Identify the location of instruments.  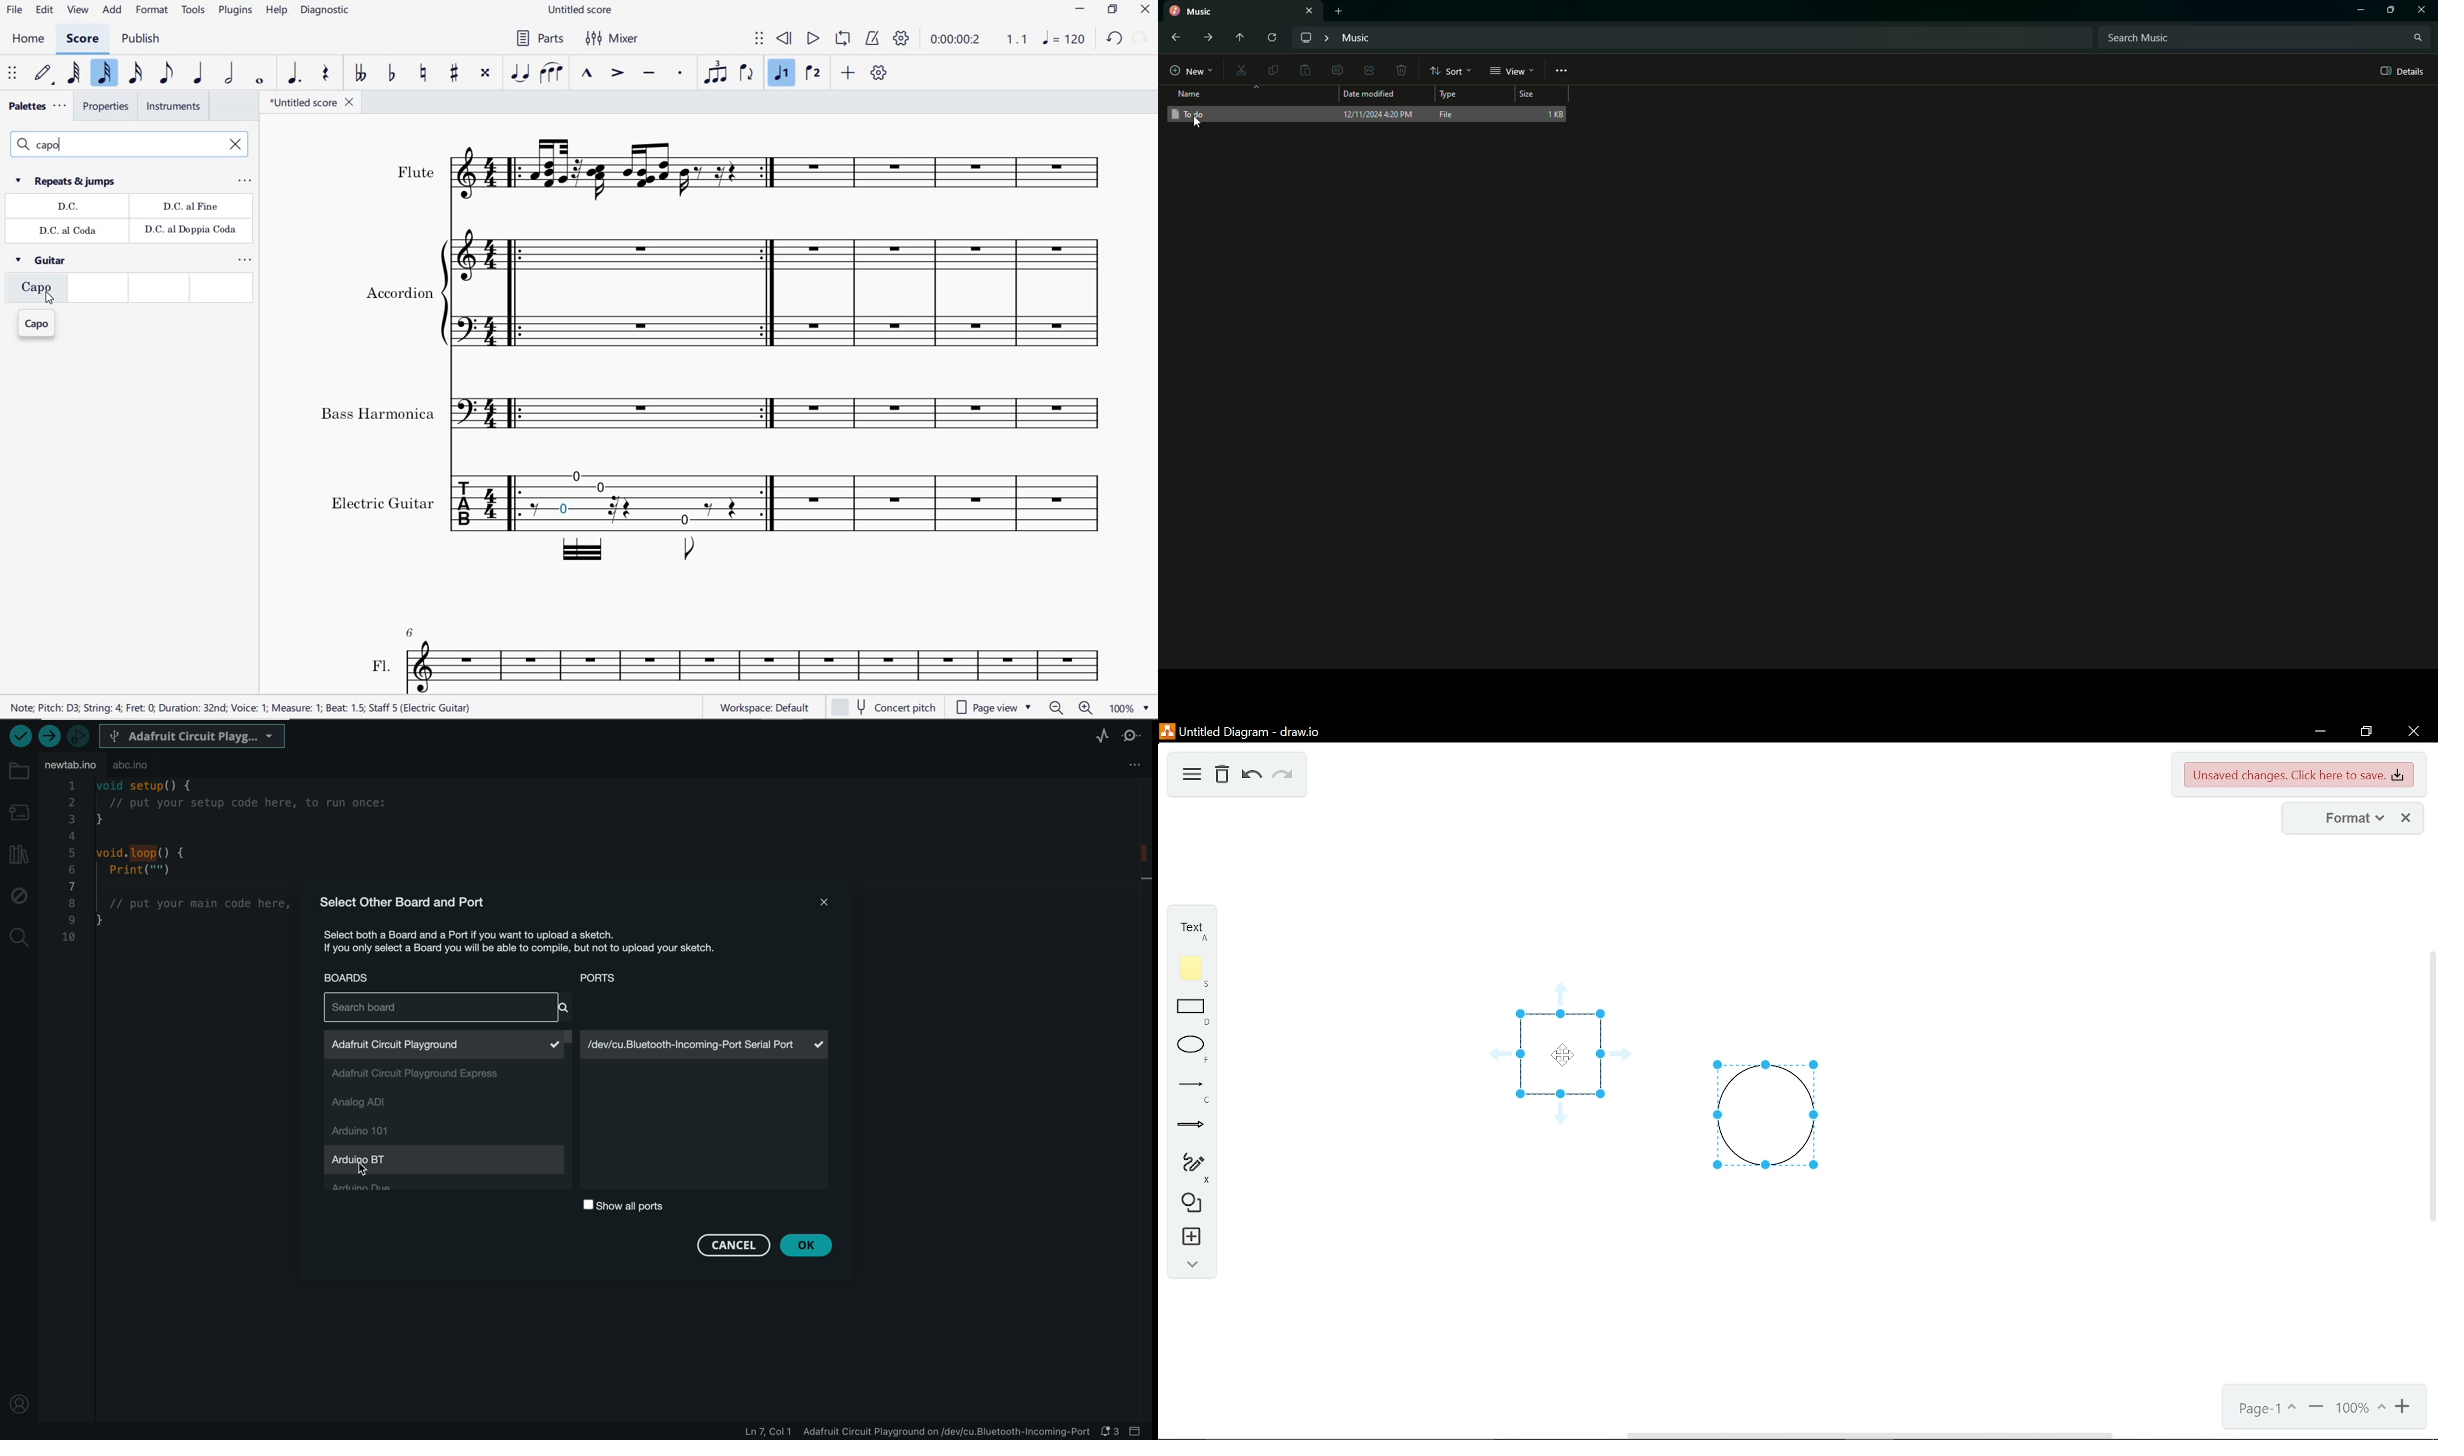
(172, 108).